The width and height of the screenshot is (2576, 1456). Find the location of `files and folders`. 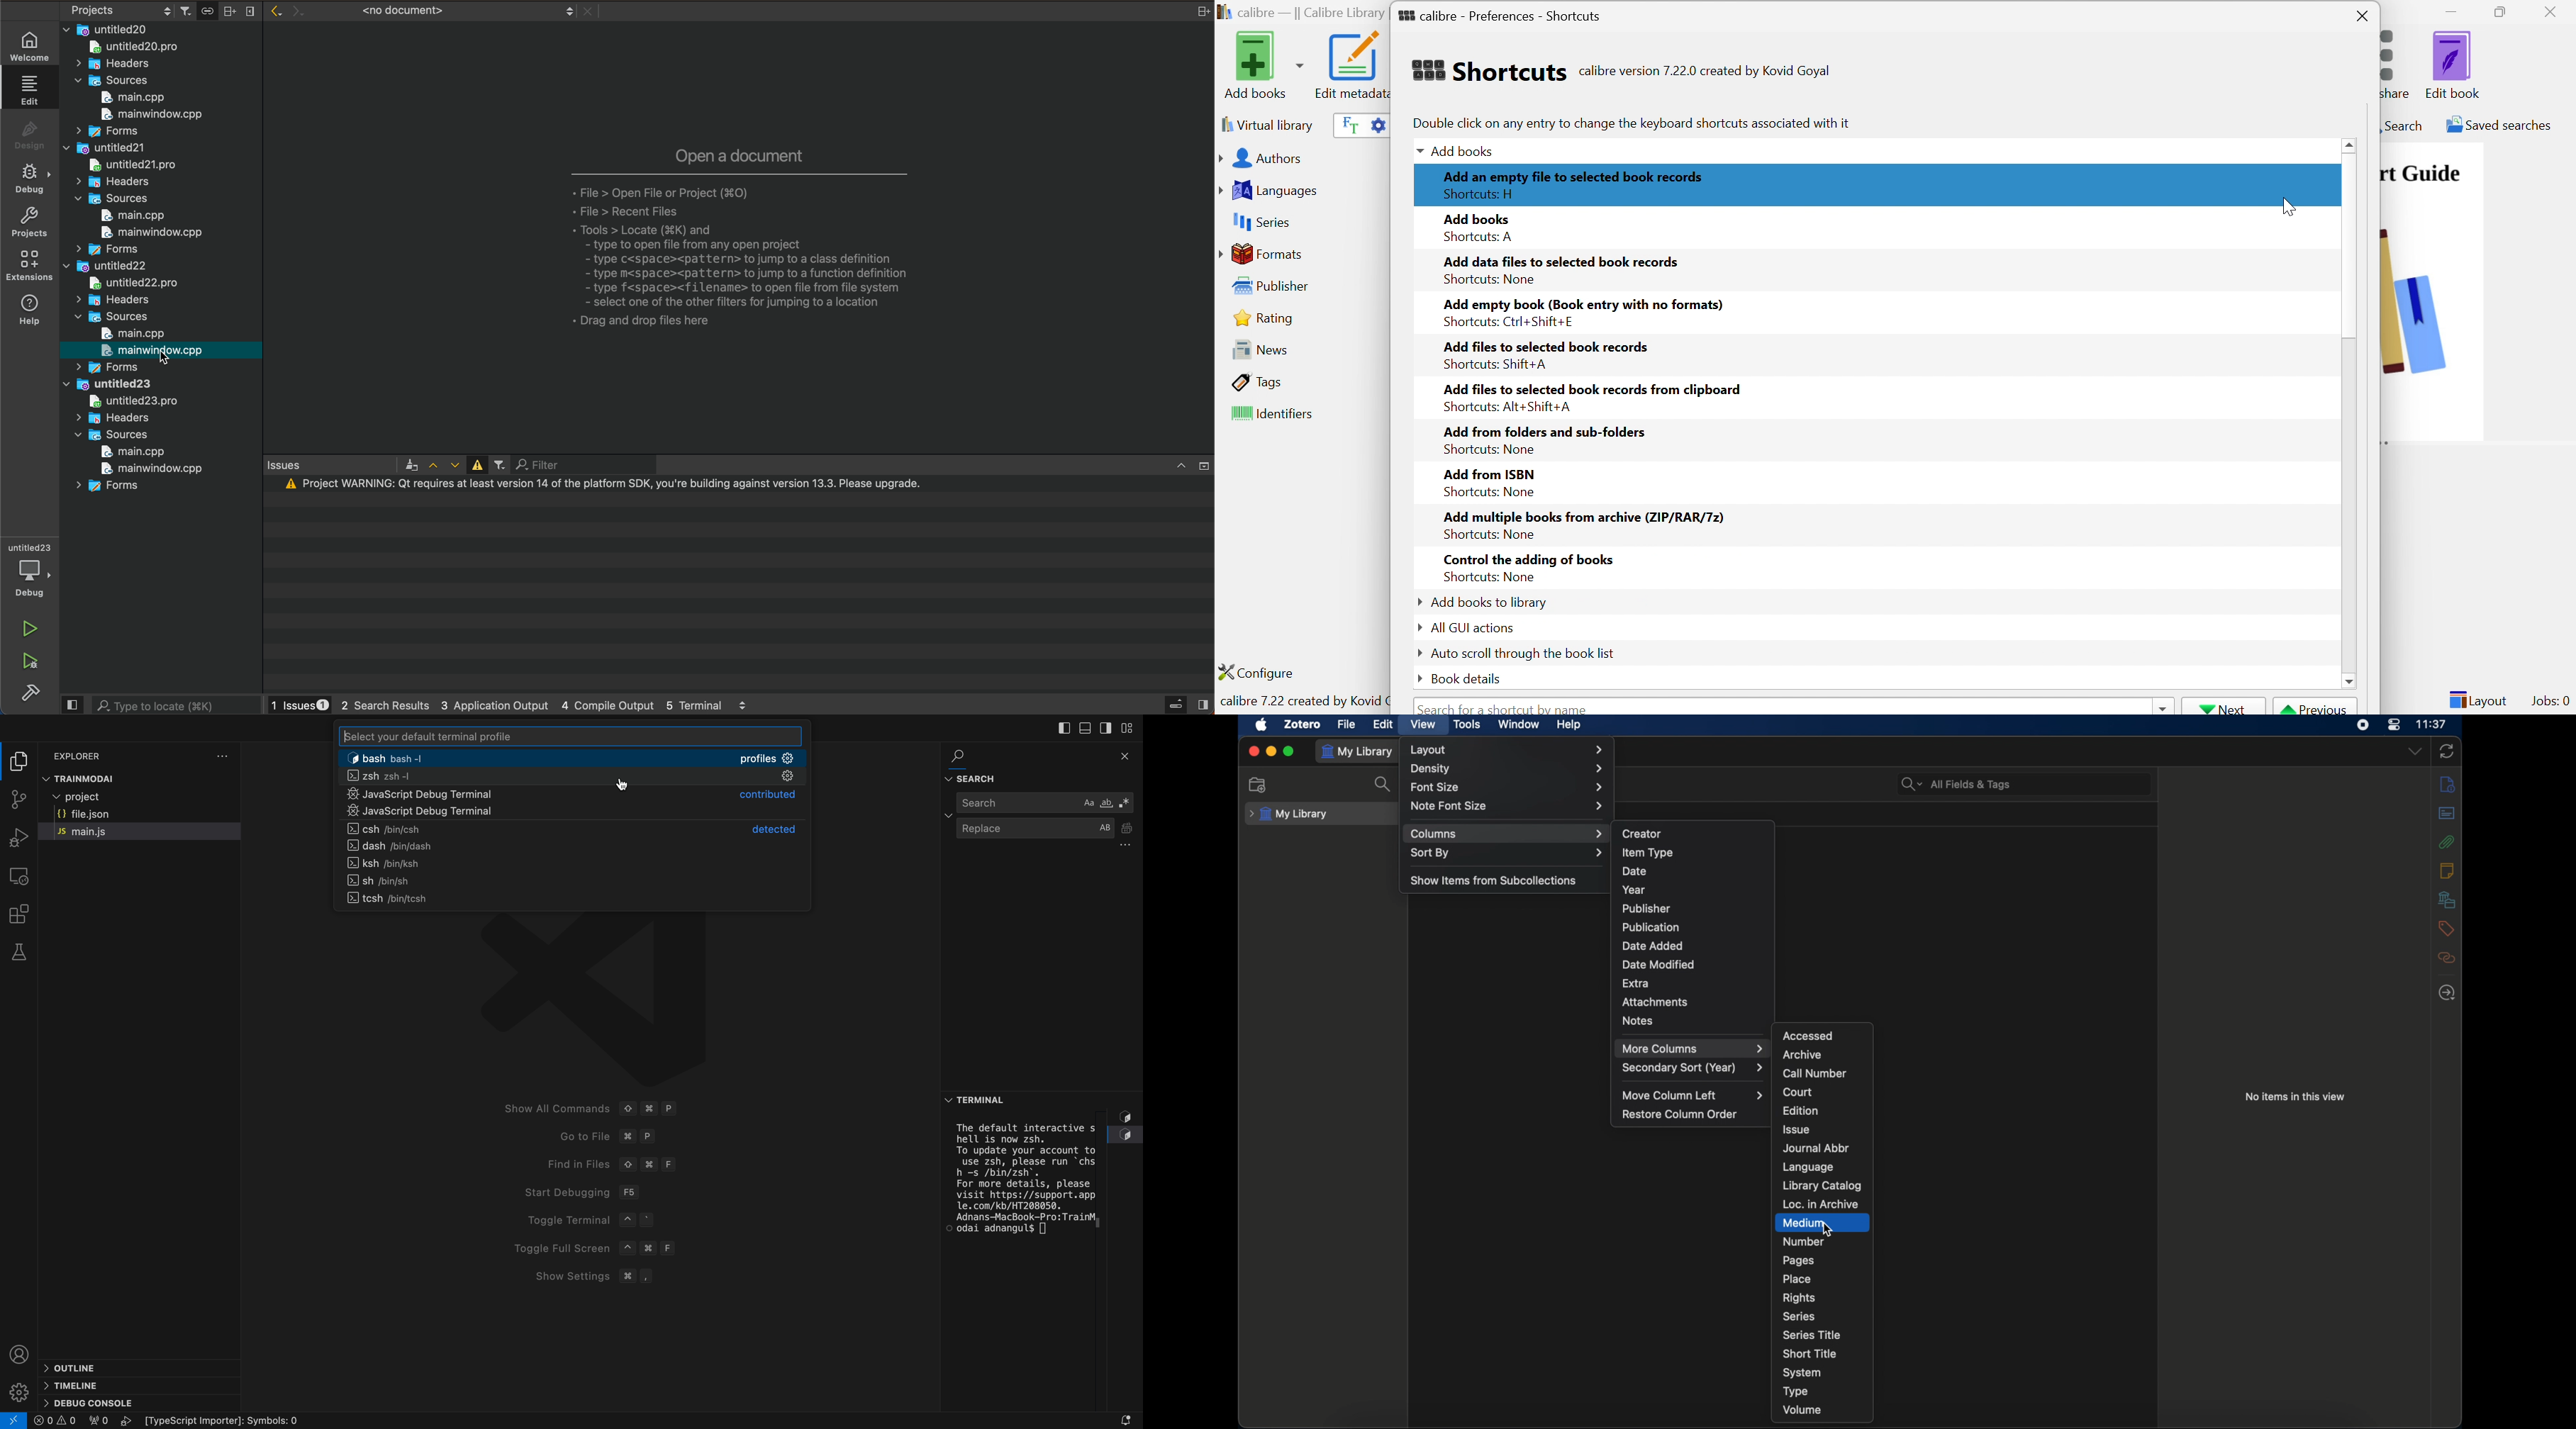

files and folders is located at coordinates (160, 29).